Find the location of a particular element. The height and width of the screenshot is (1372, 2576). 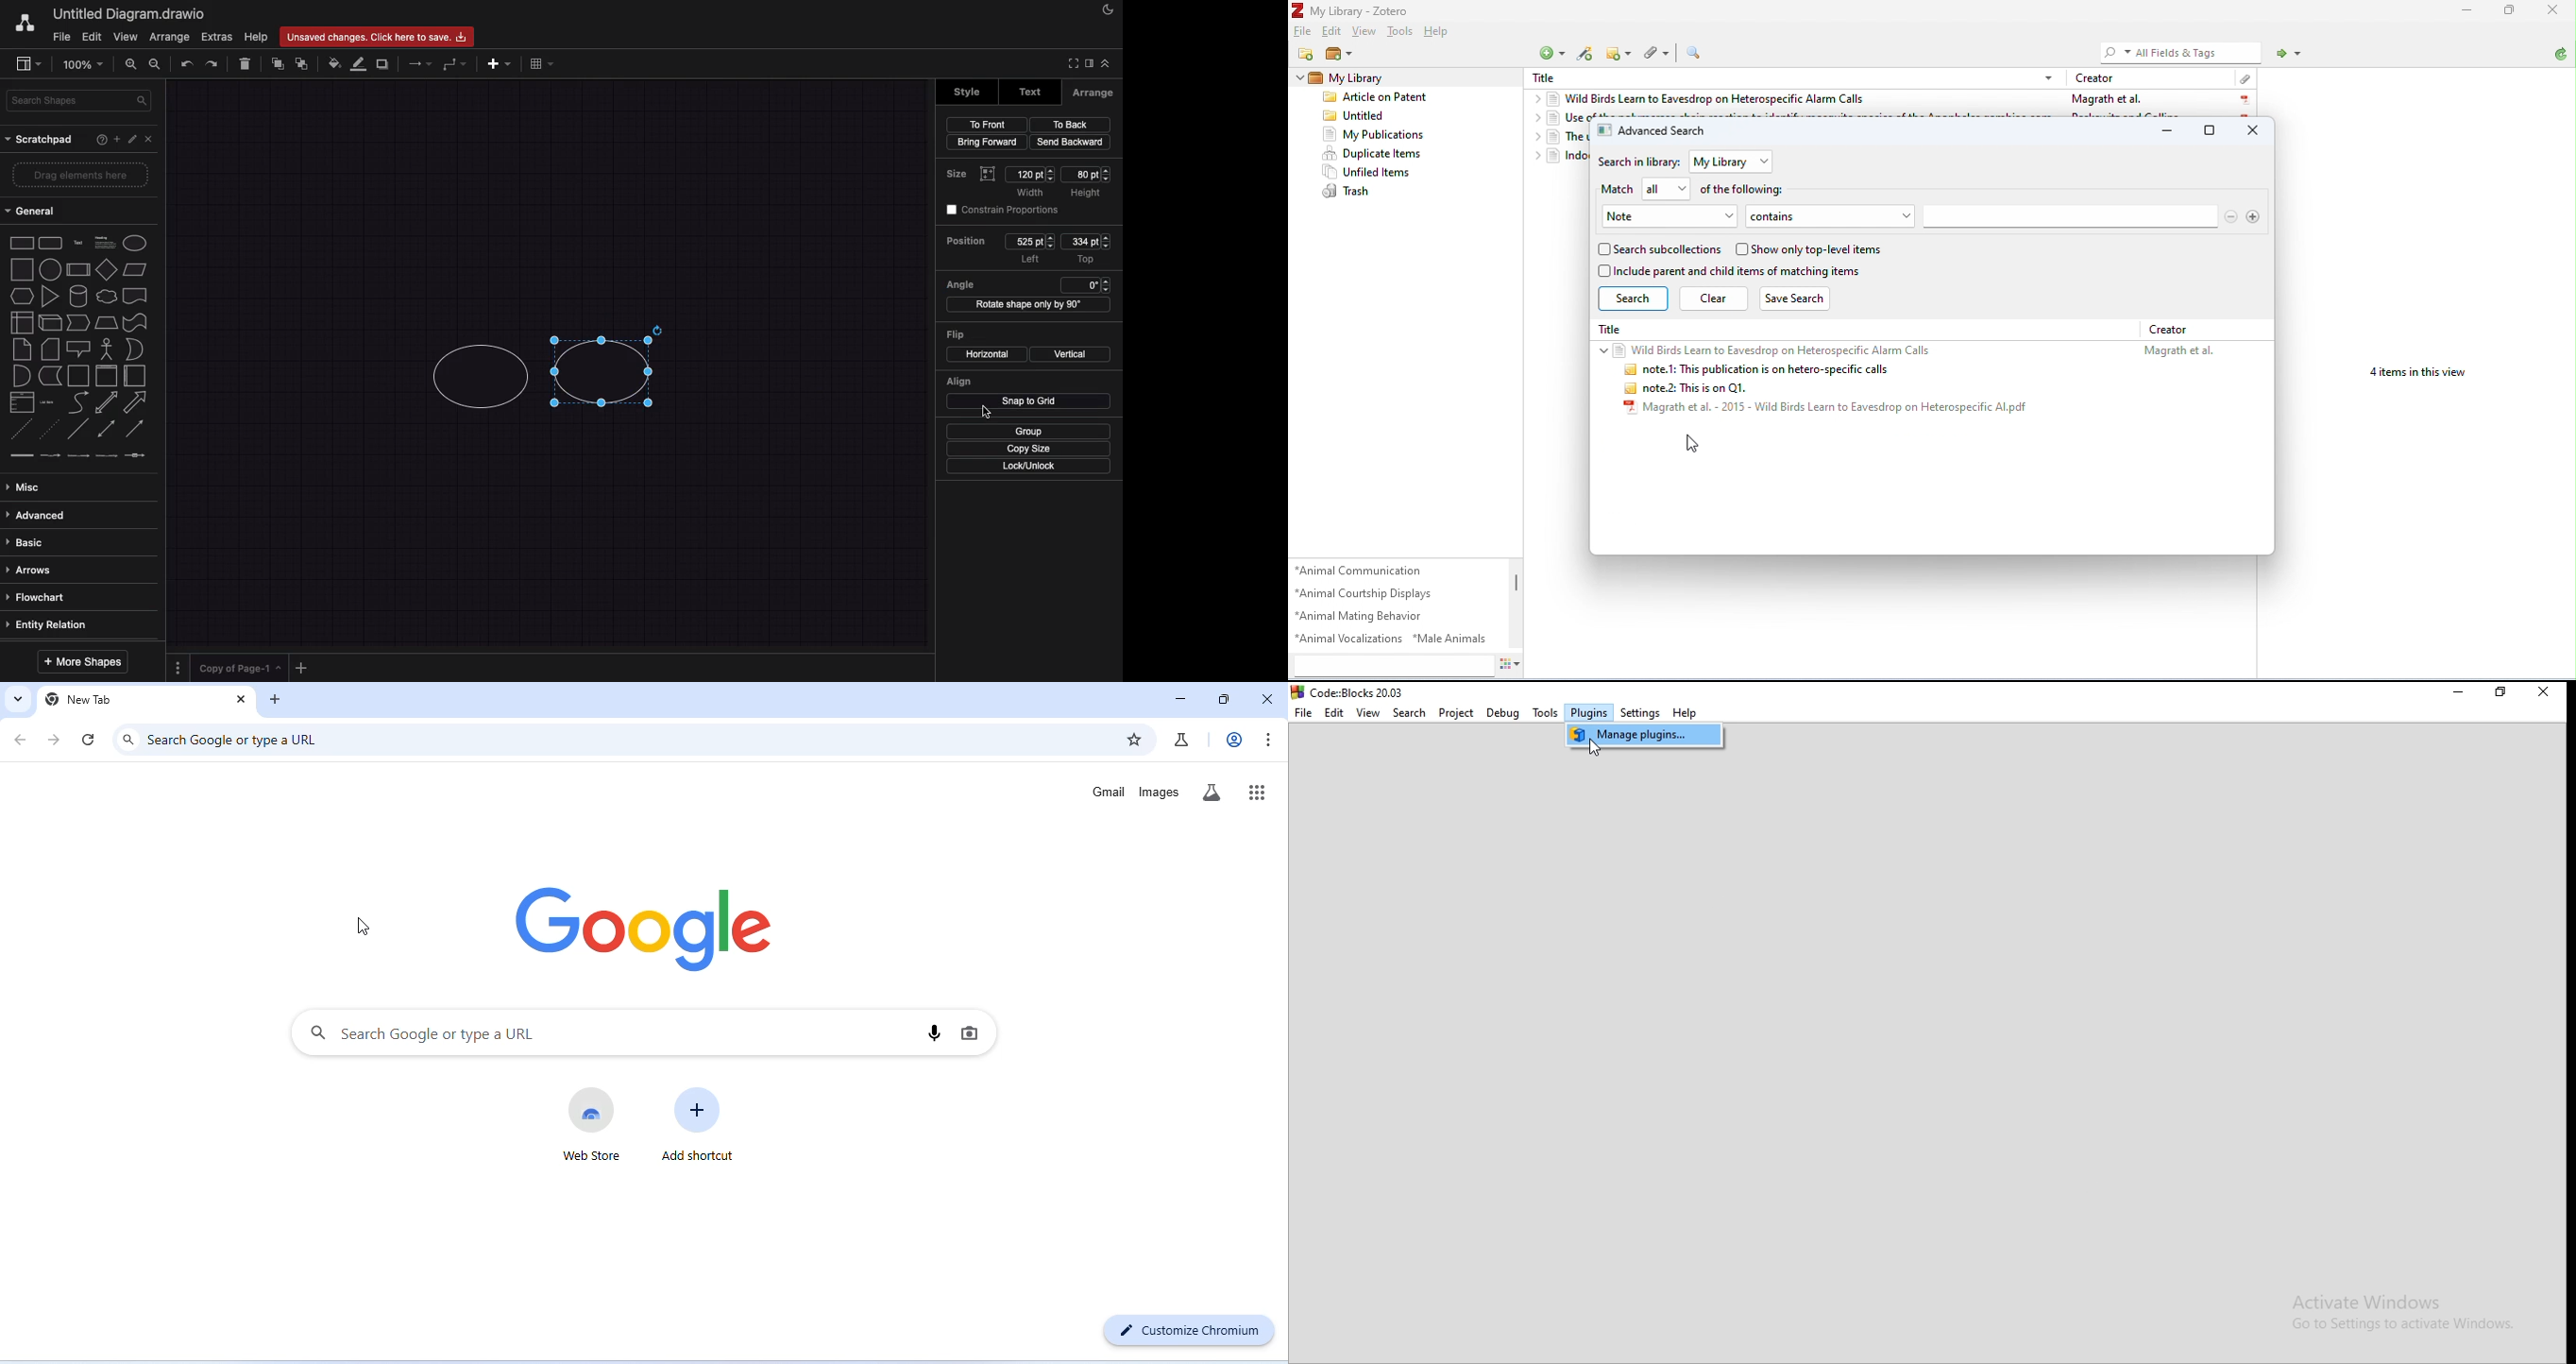

search is located at coordinates (1632, 300).